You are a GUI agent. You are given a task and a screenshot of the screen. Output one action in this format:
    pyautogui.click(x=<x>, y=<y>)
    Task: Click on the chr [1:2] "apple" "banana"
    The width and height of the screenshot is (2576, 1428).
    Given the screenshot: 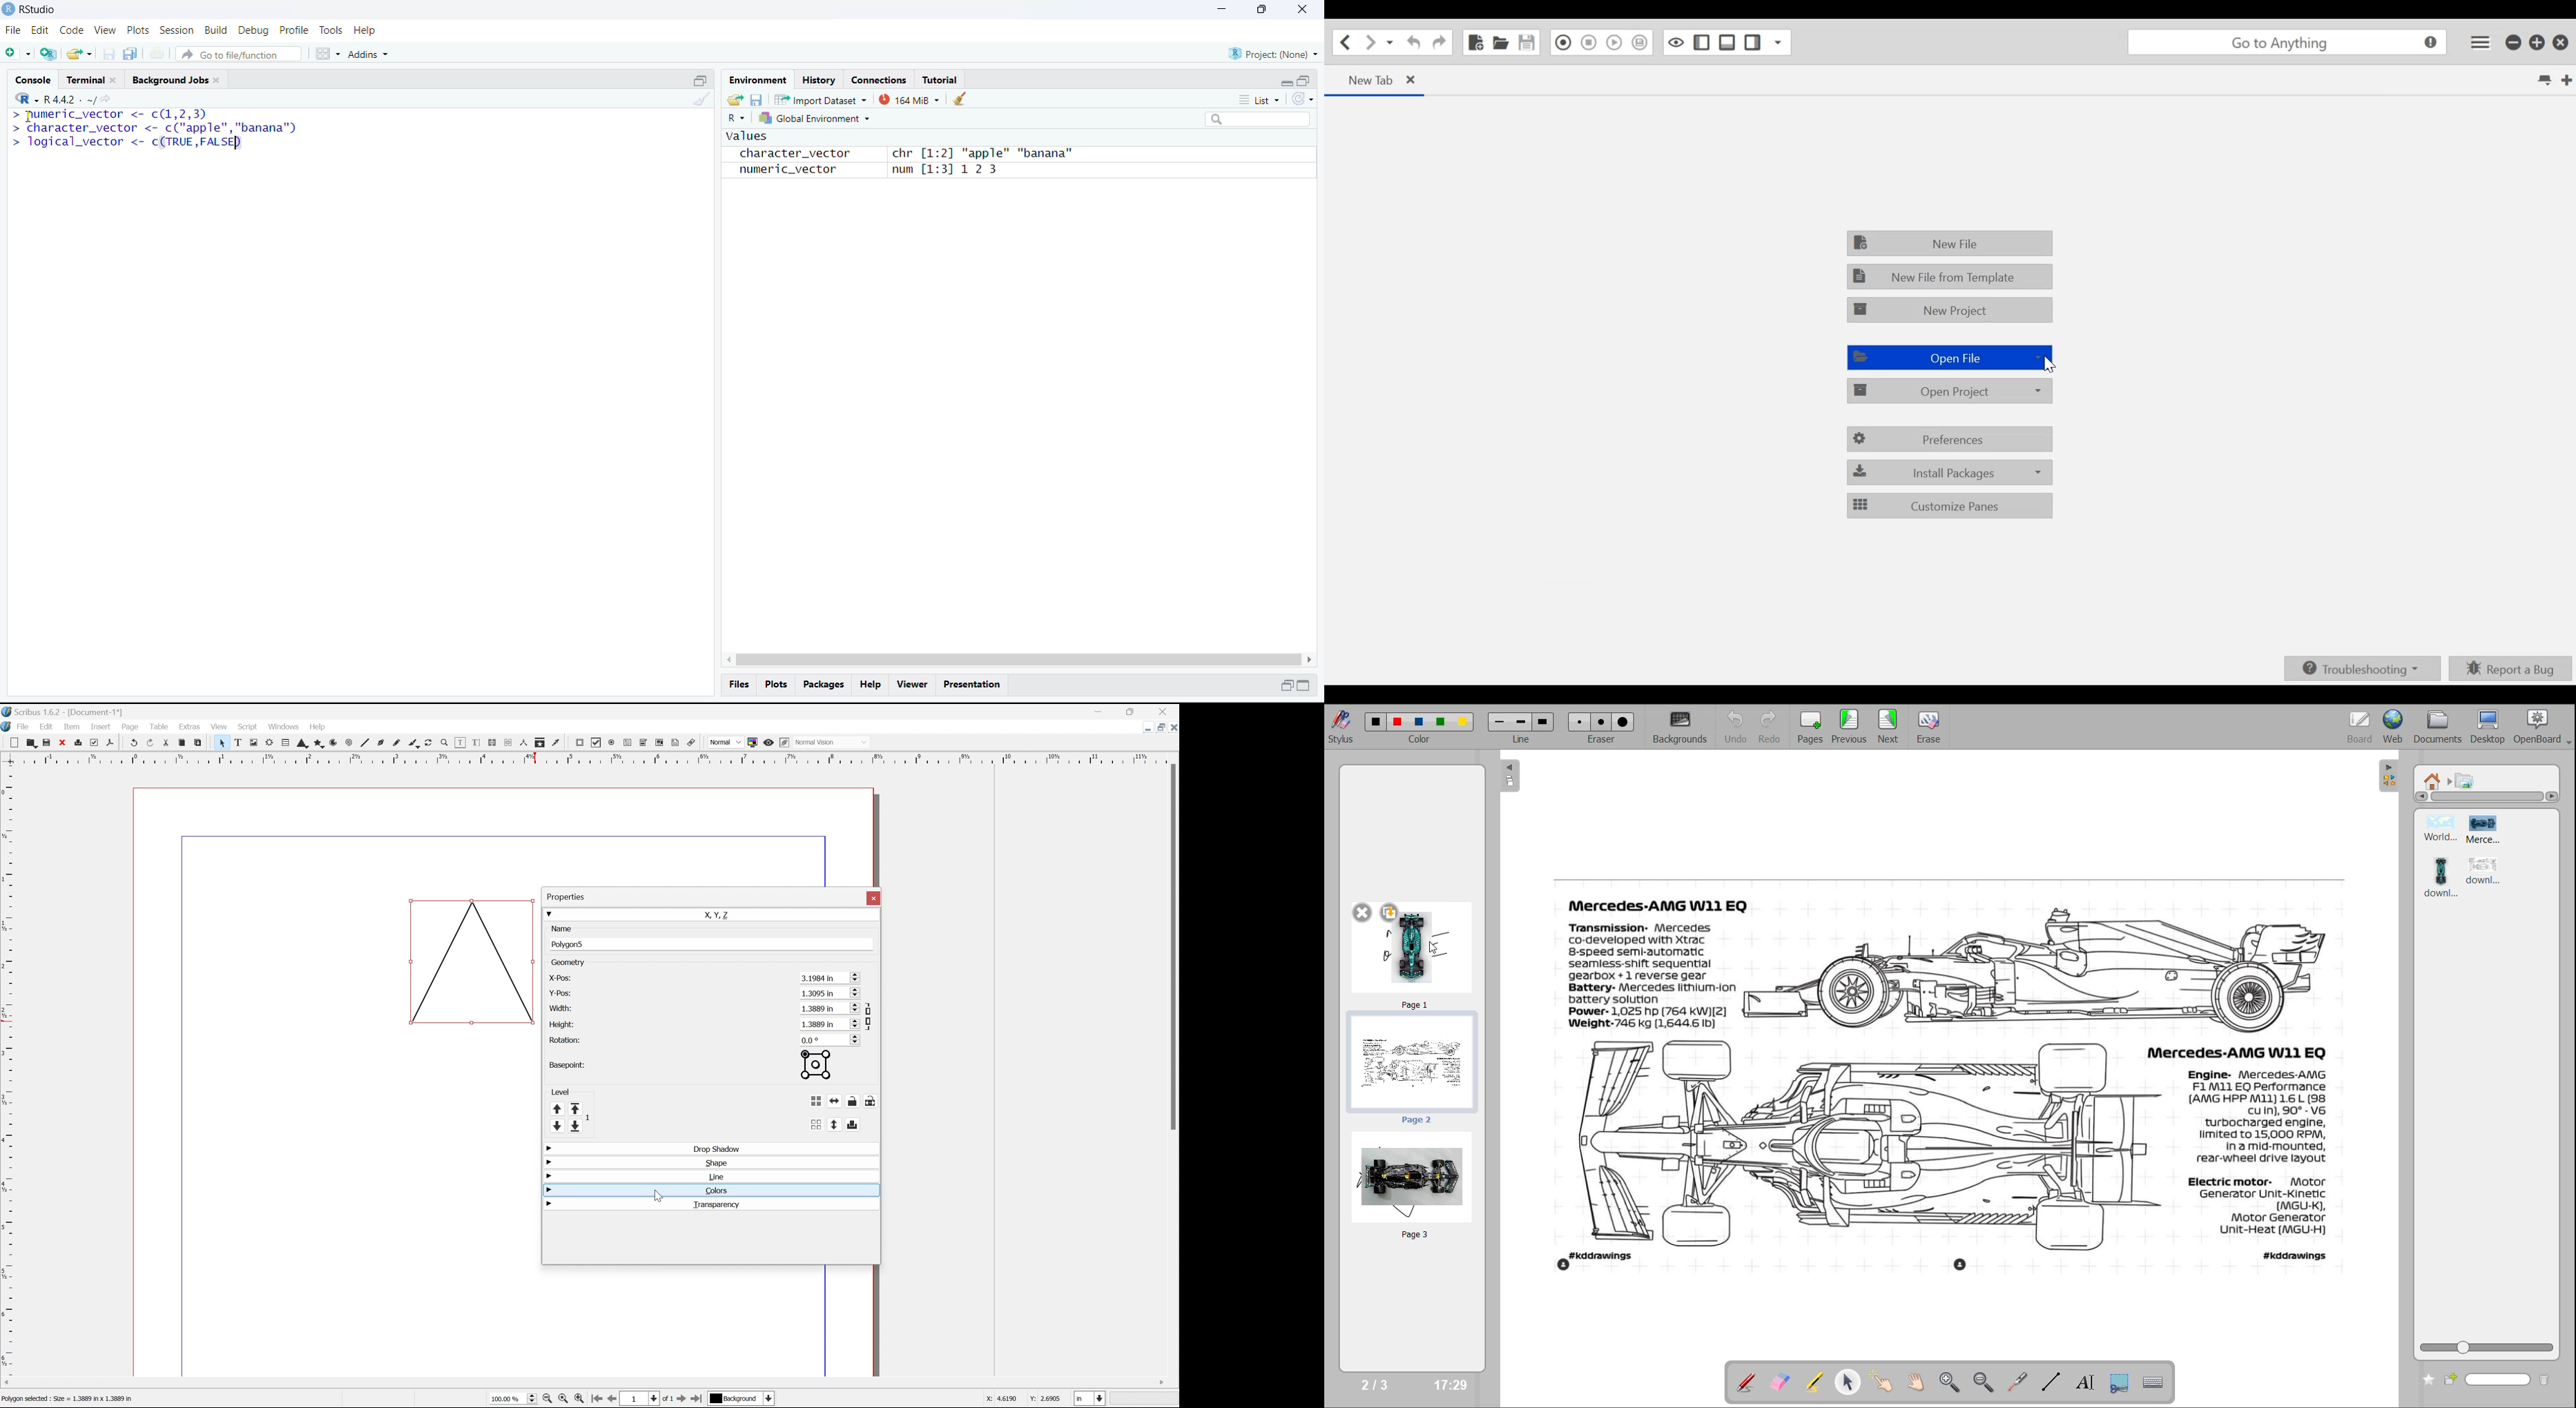 What is the action you would take?
    pyautogui.click(x=981, y=154)
    